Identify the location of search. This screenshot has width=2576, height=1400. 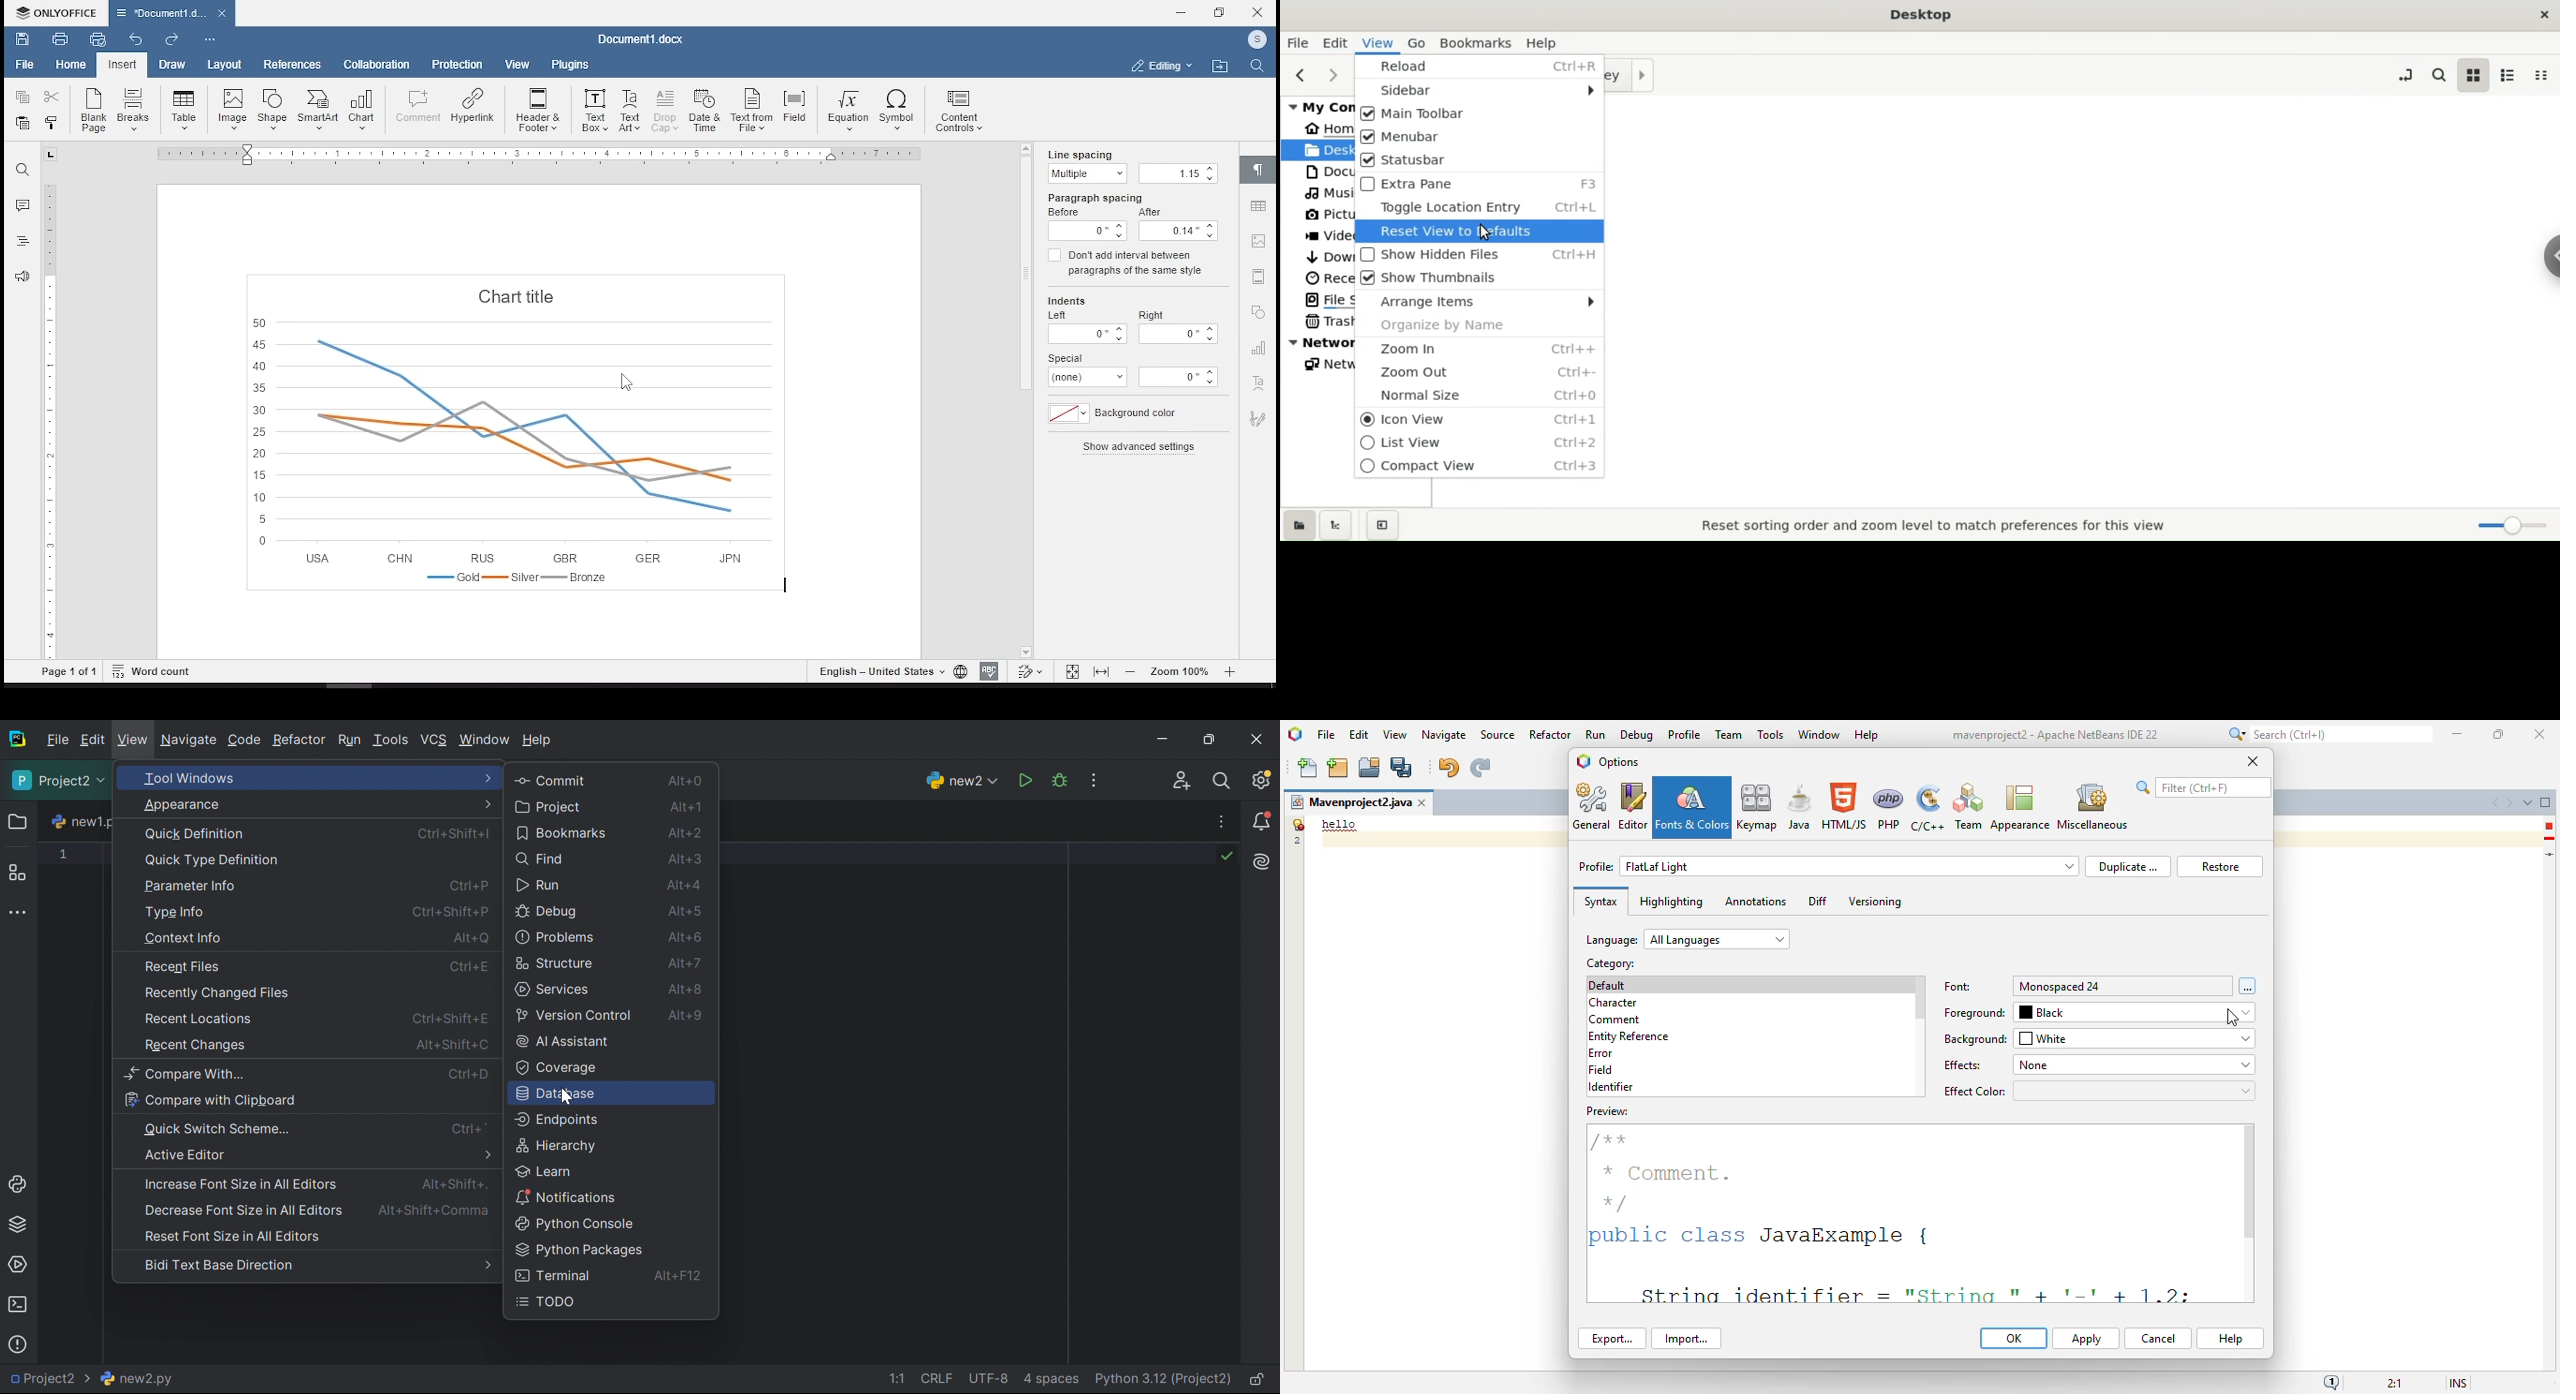
(2203, 787).